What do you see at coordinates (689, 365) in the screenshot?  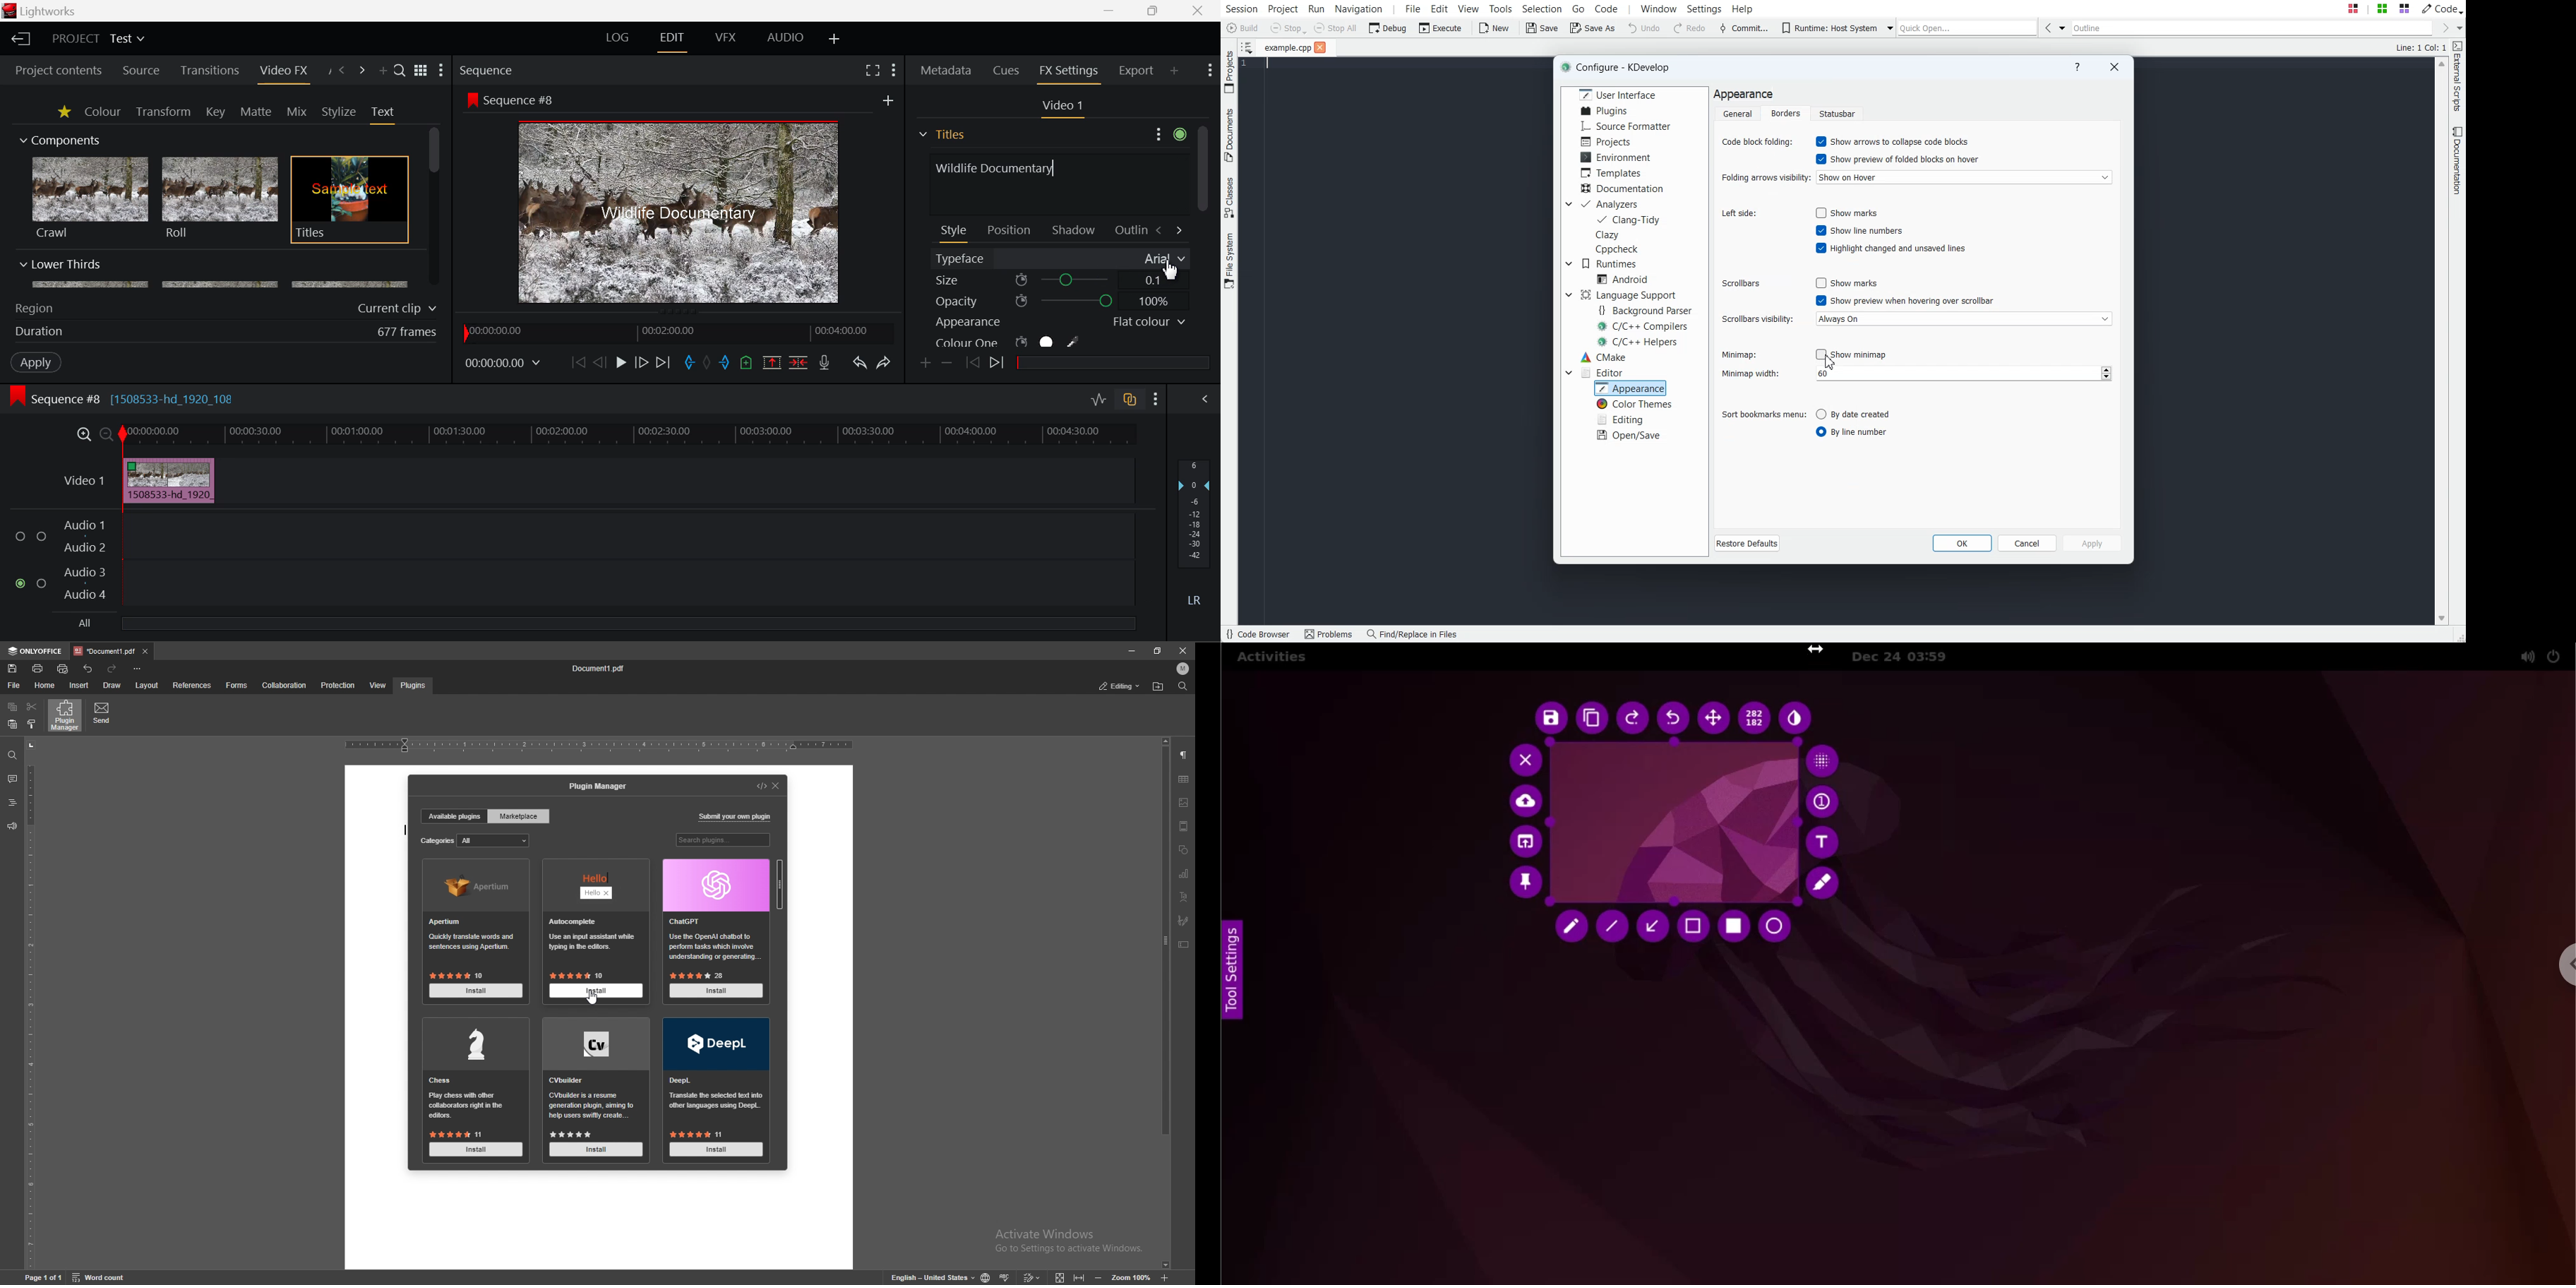 I see `Mark In` at bounding box center [689, 365].